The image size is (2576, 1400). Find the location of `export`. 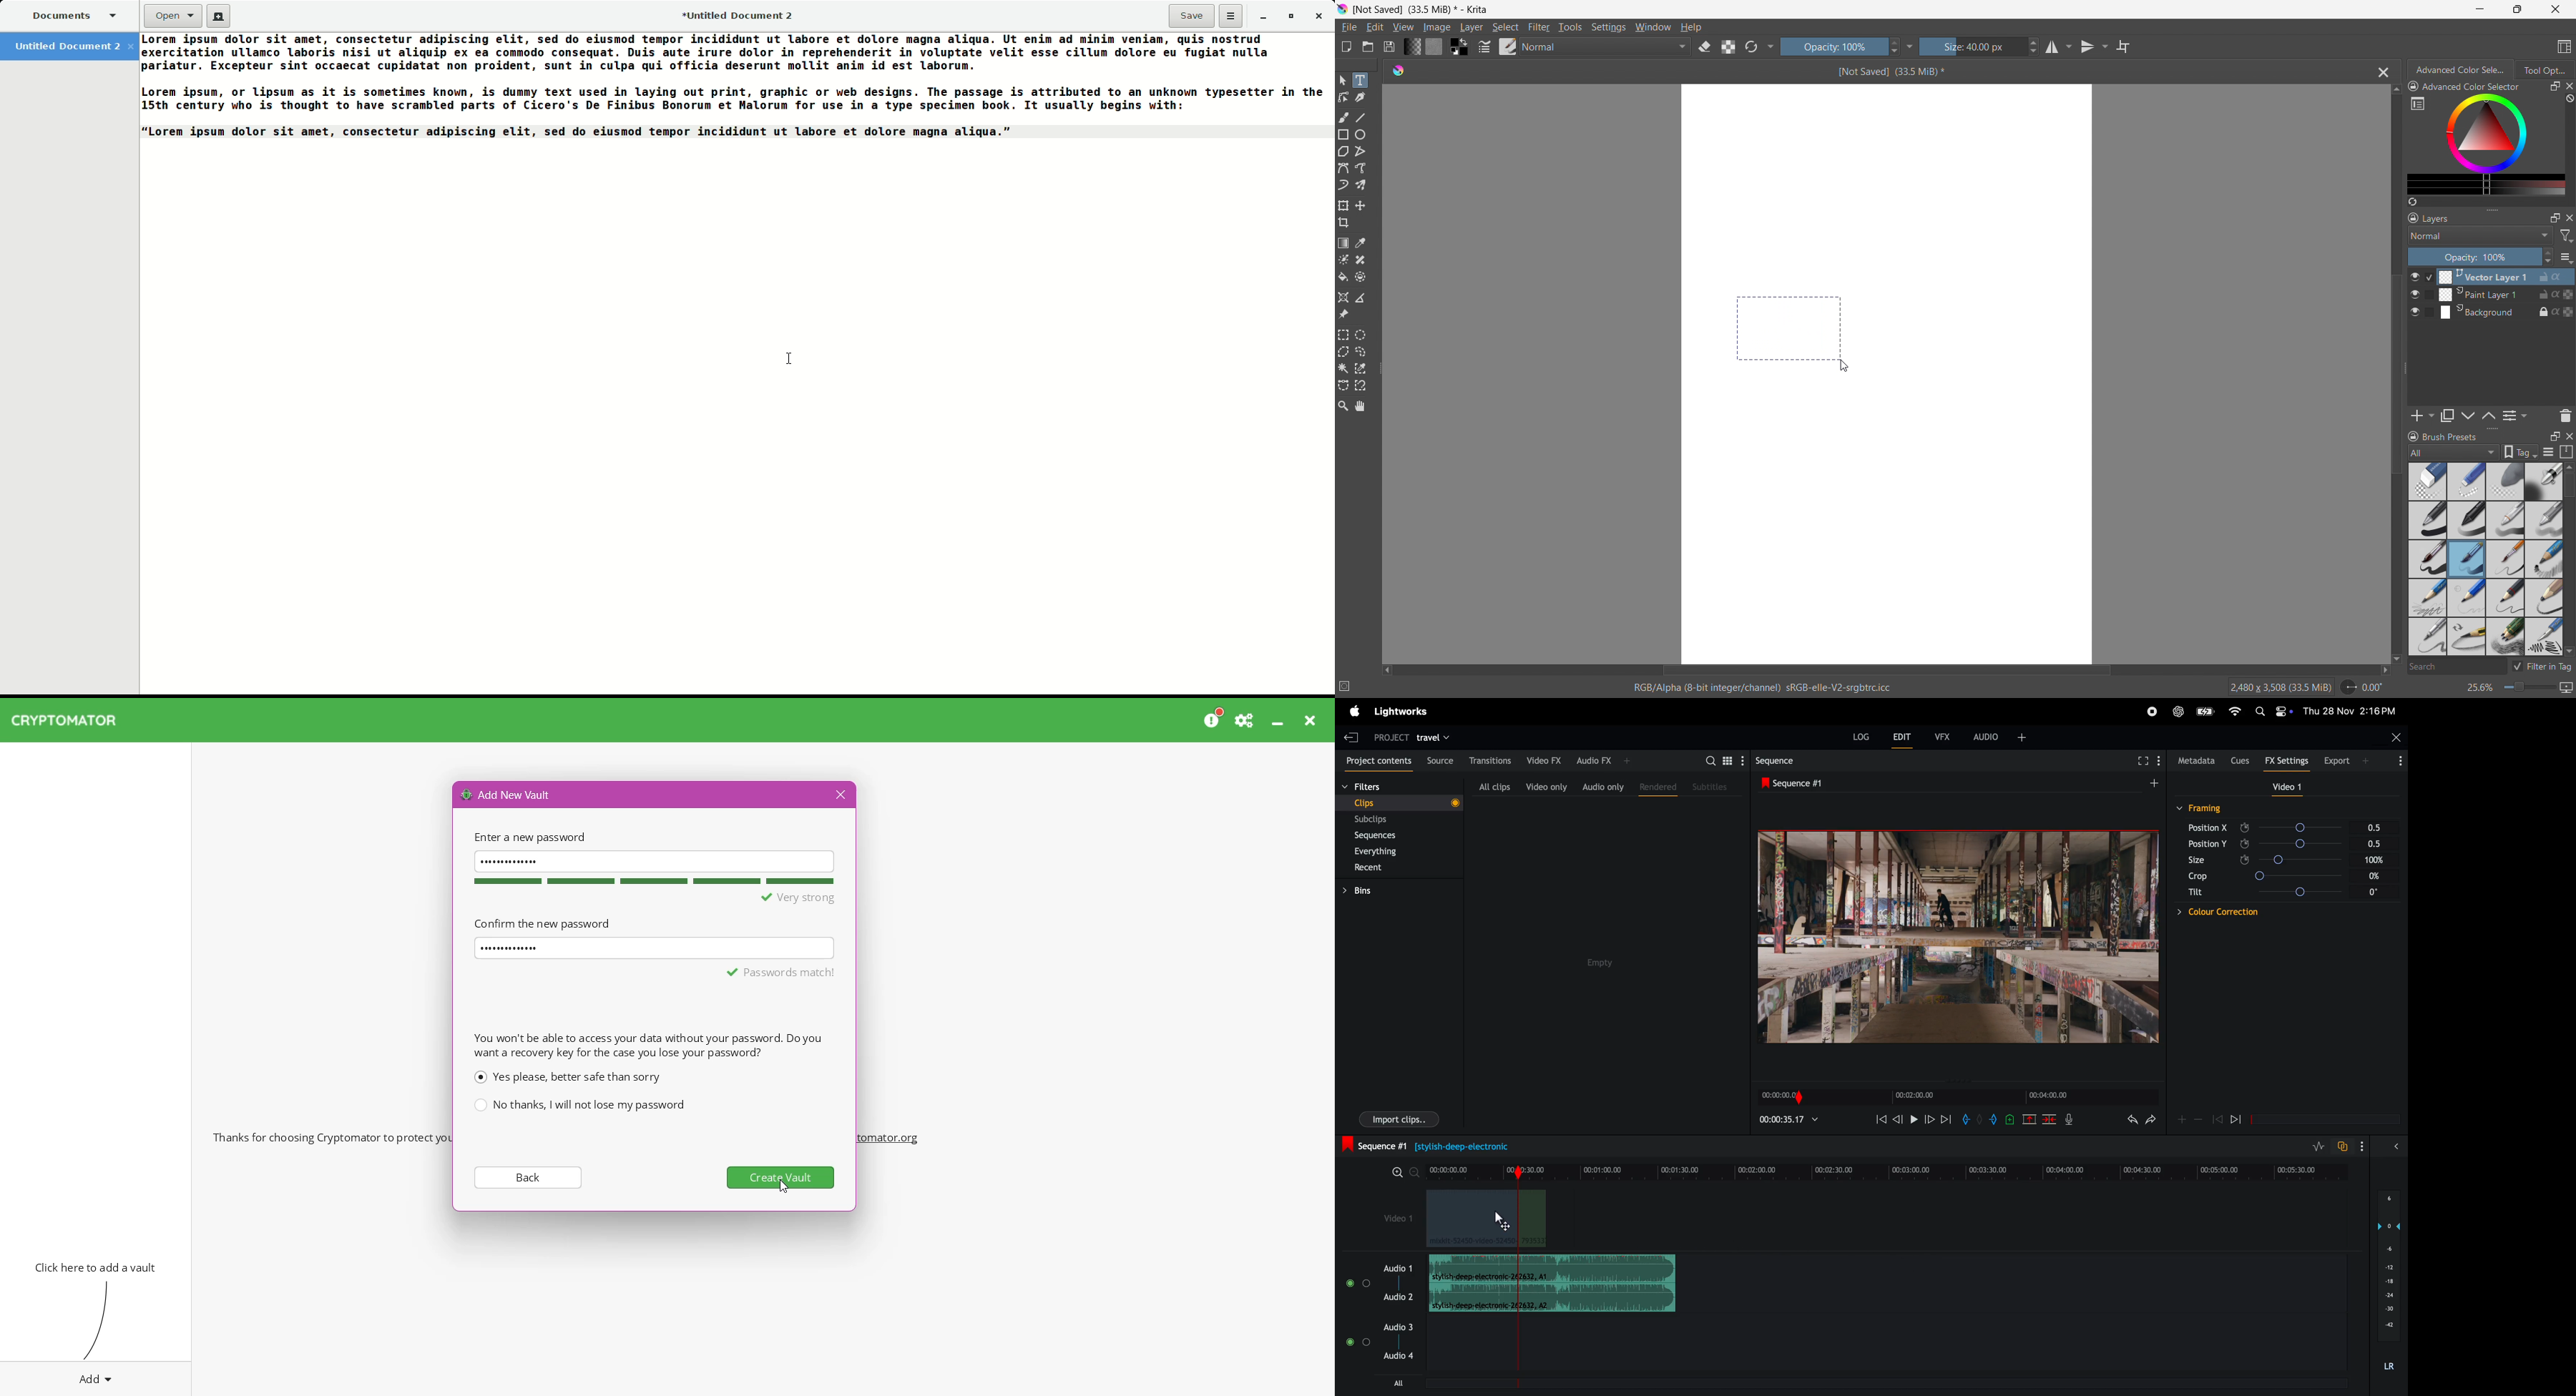

export is located at coordinates (2343, 760).